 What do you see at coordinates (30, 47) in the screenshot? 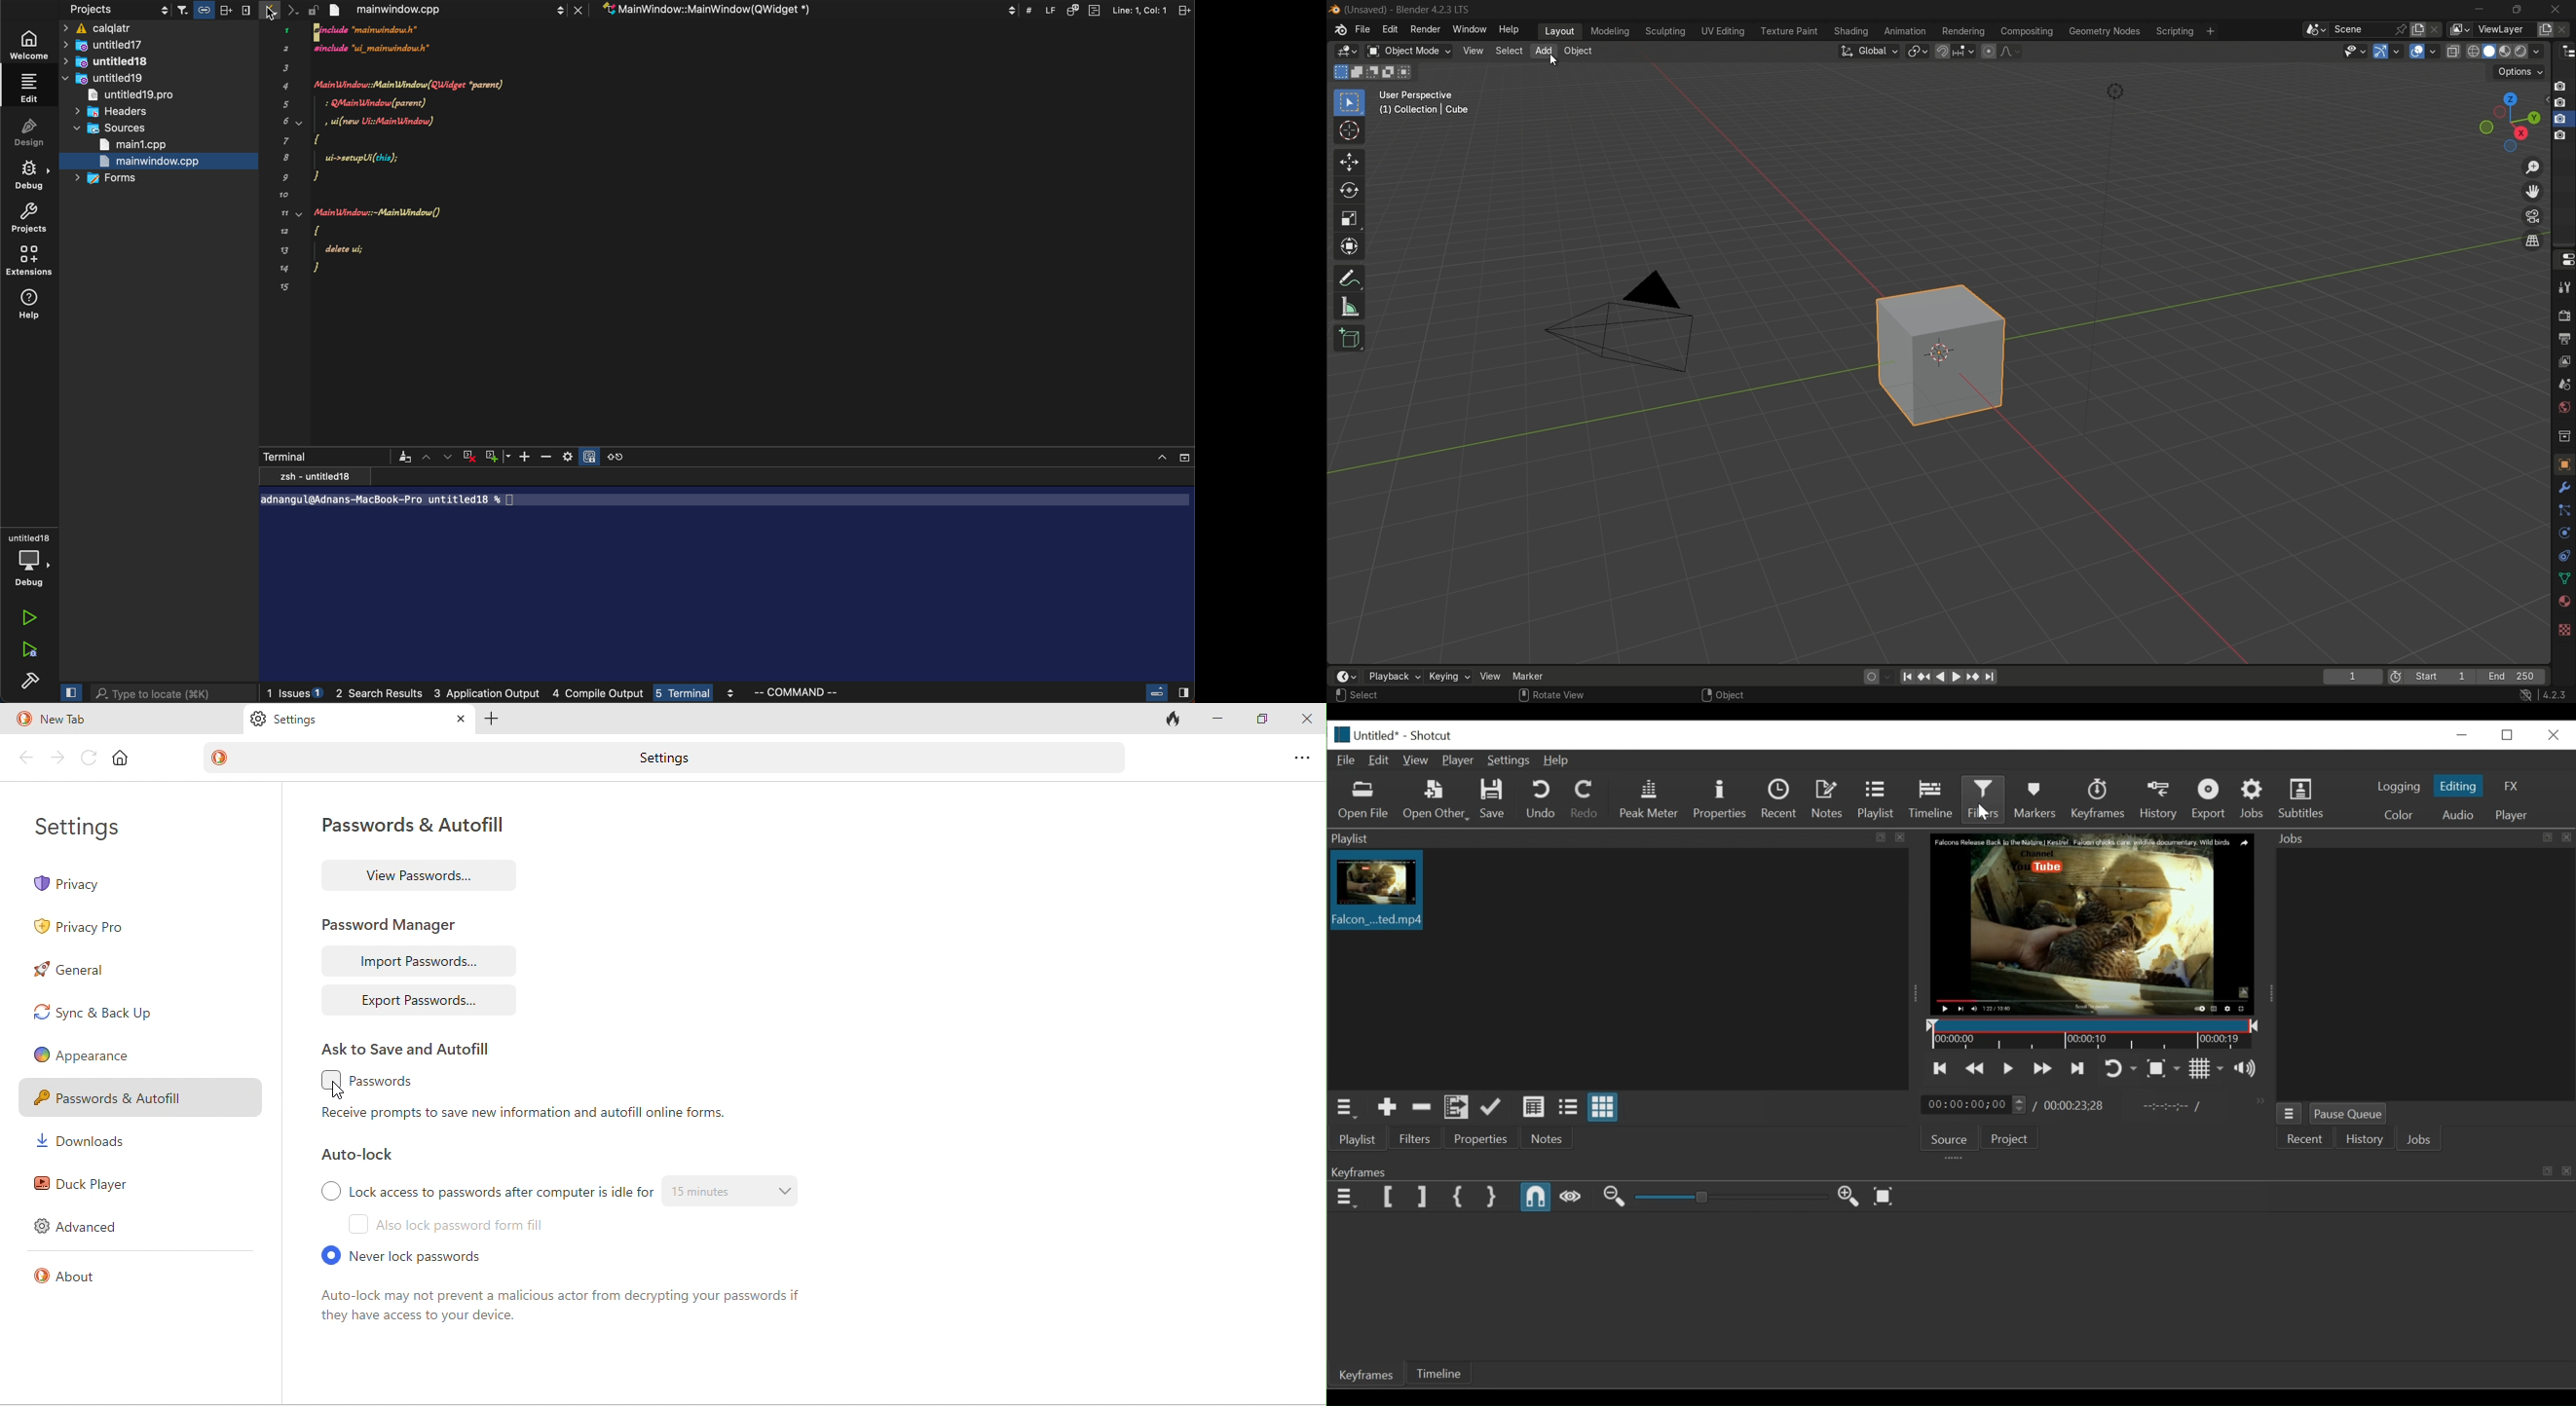
I see `welcome` at bounding box center [30, 47].